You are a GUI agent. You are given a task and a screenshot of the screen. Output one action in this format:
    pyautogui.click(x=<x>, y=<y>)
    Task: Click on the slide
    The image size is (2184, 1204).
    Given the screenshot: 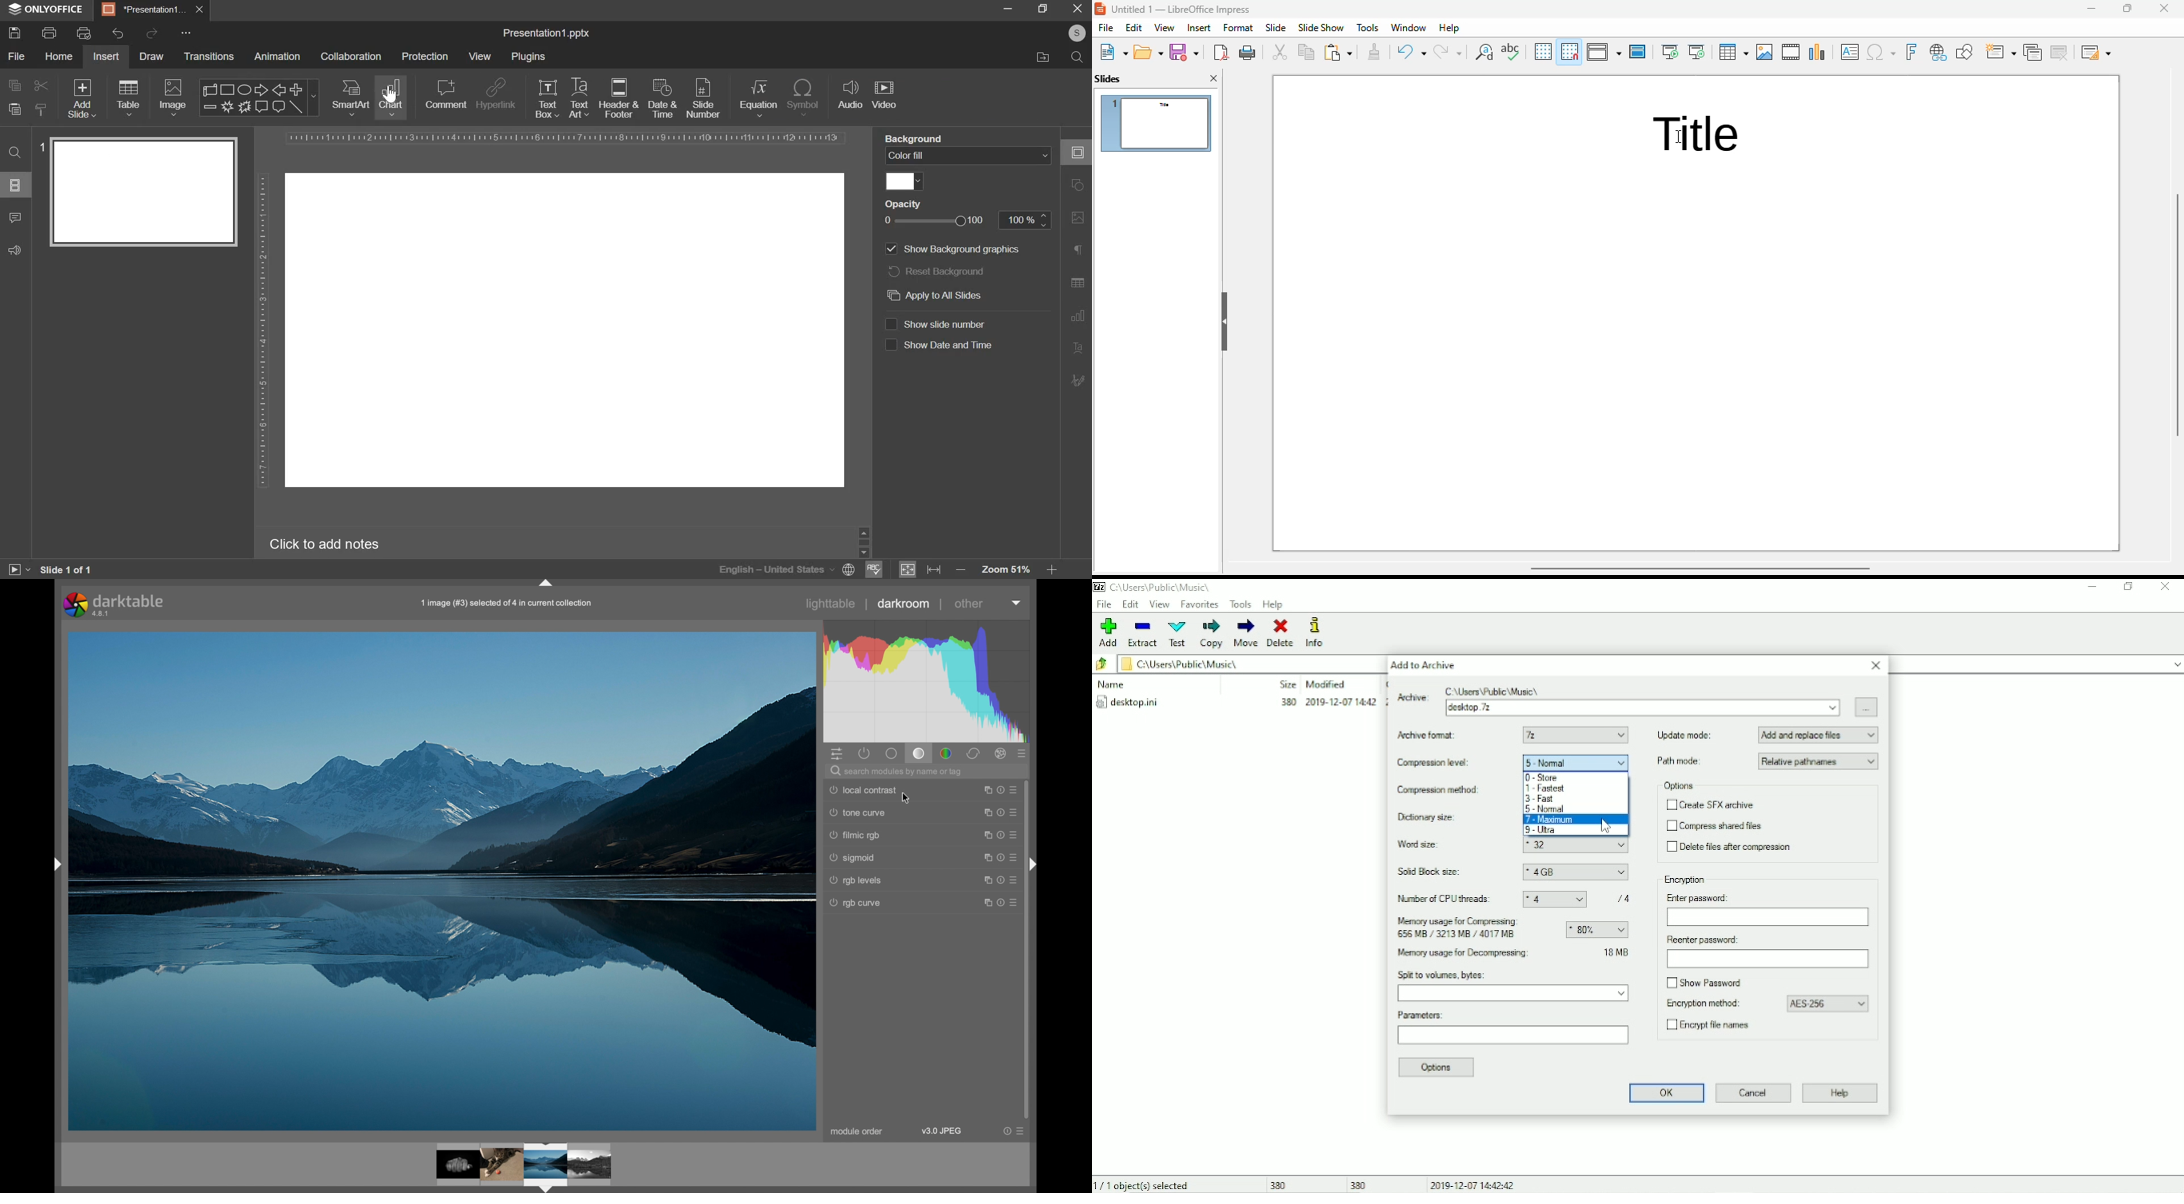 What is the action you would take?
    pyautogui.click(x=1276, y=28)
    